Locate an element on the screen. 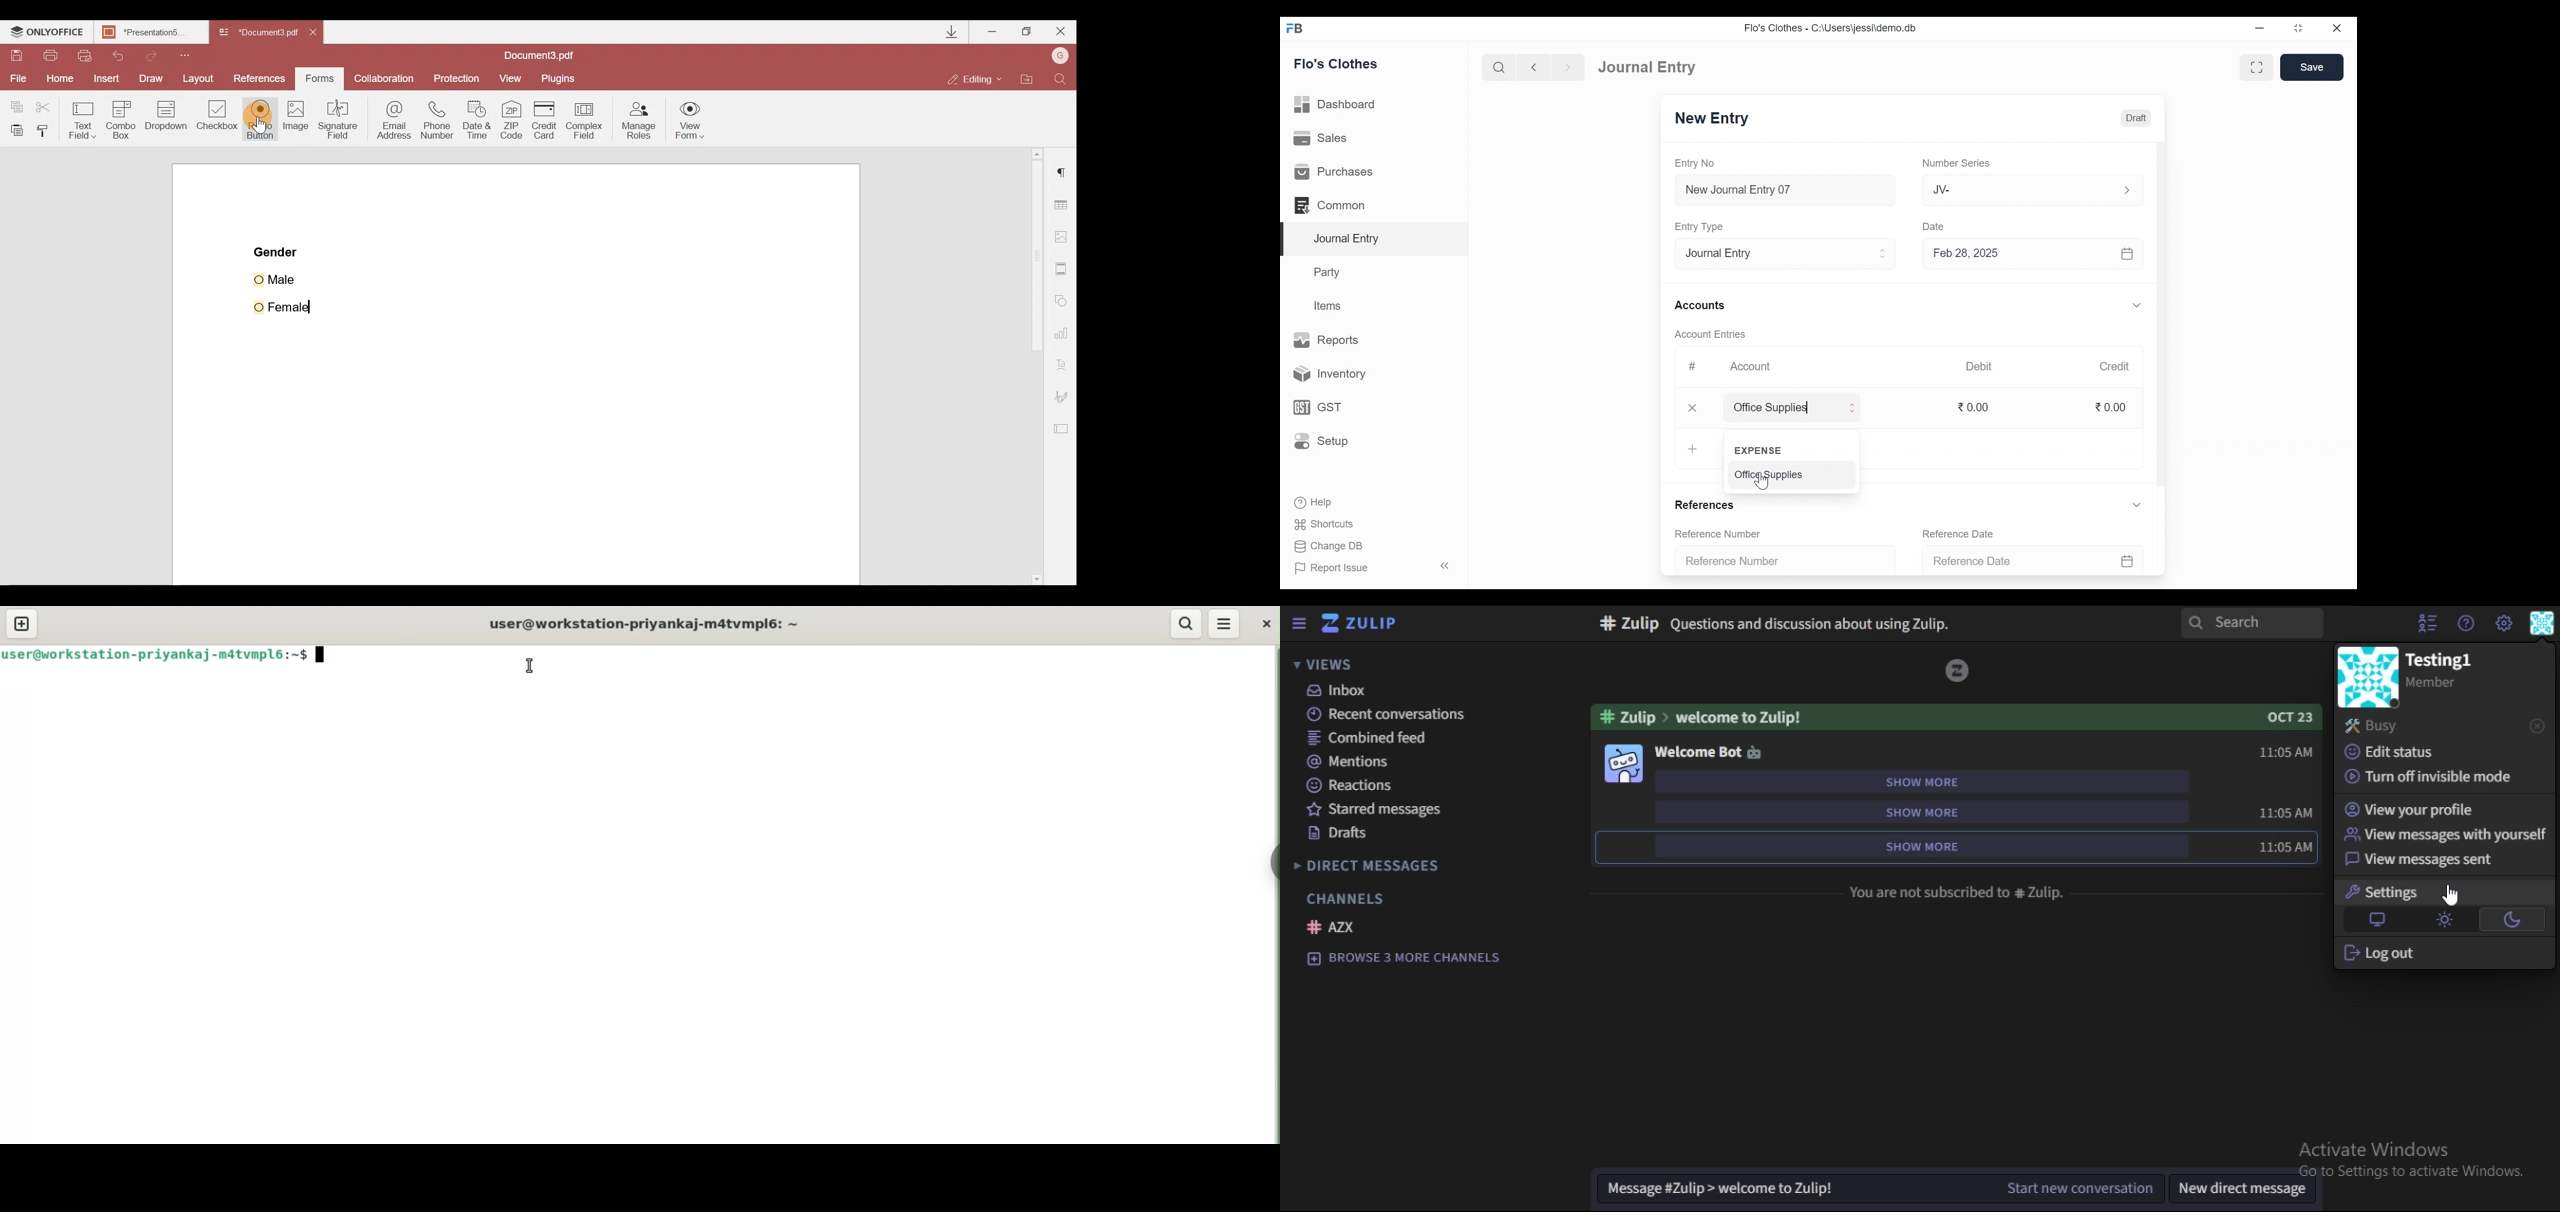 This screenshot has height=1232, width=2576. Search is located at coordinates (1499, 68).